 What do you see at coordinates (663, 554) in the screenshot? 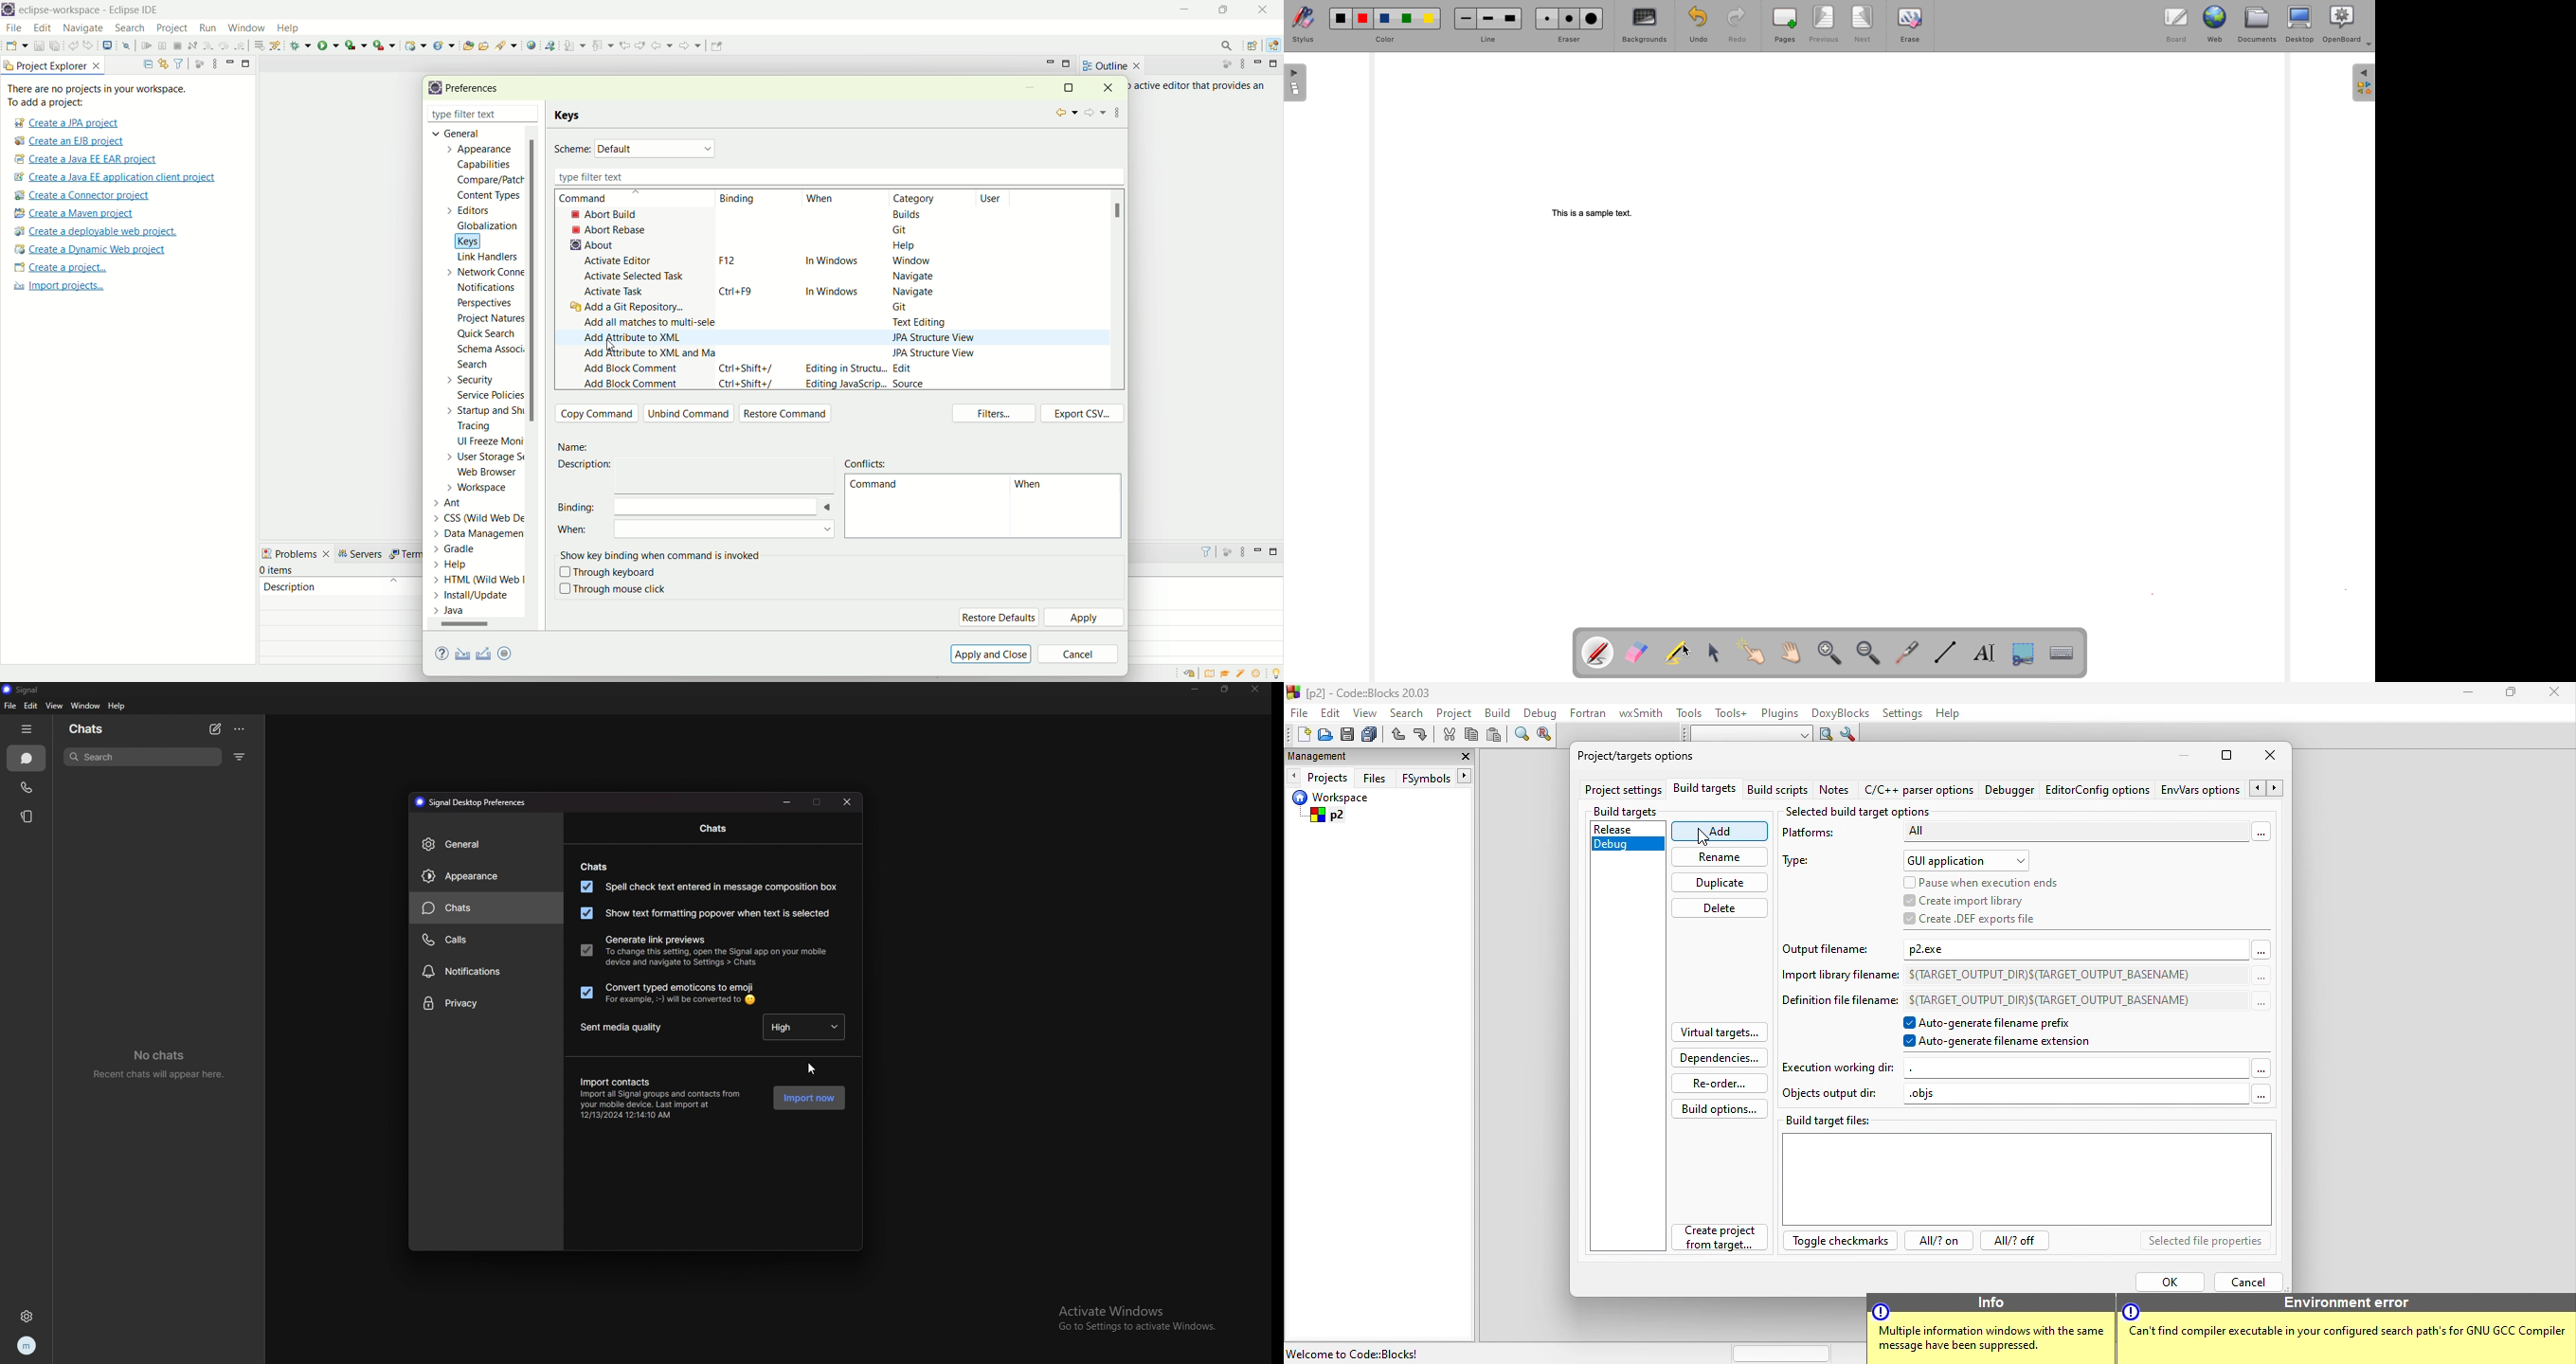
I see `show key binding when command is involved` at bounding box center [663, 554].